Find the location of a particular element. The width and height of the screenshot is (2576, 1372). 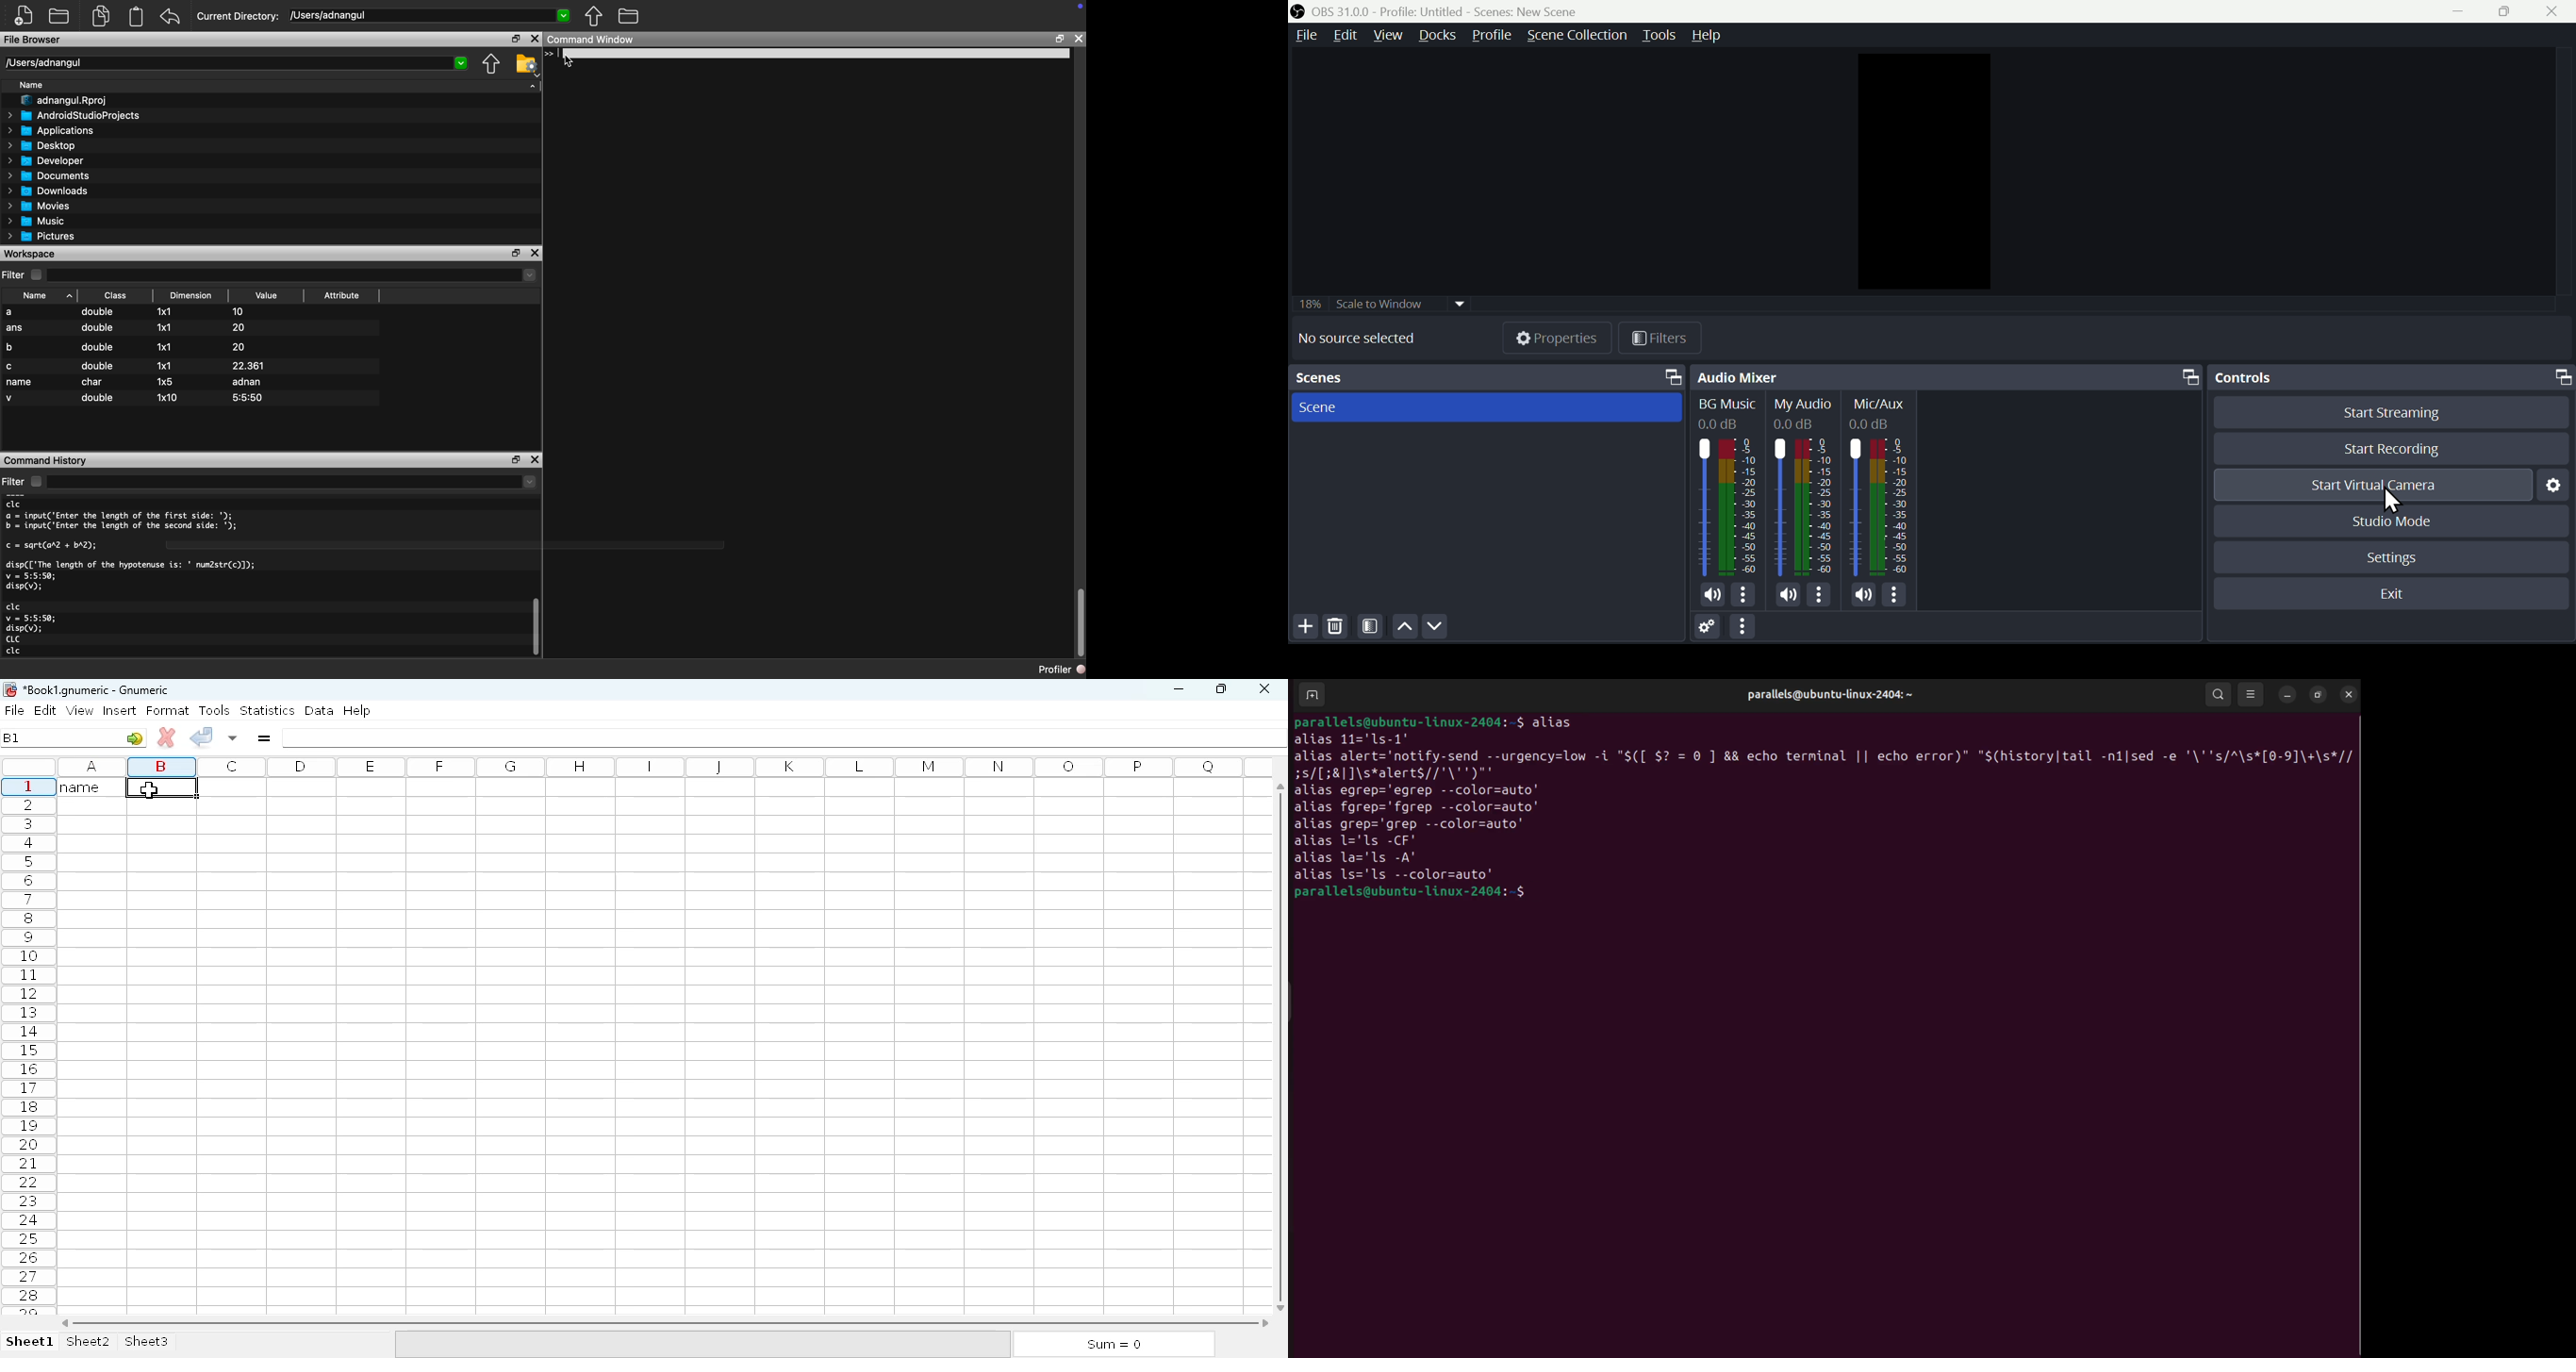

Studio mode is located at coordinates (2398, 521).